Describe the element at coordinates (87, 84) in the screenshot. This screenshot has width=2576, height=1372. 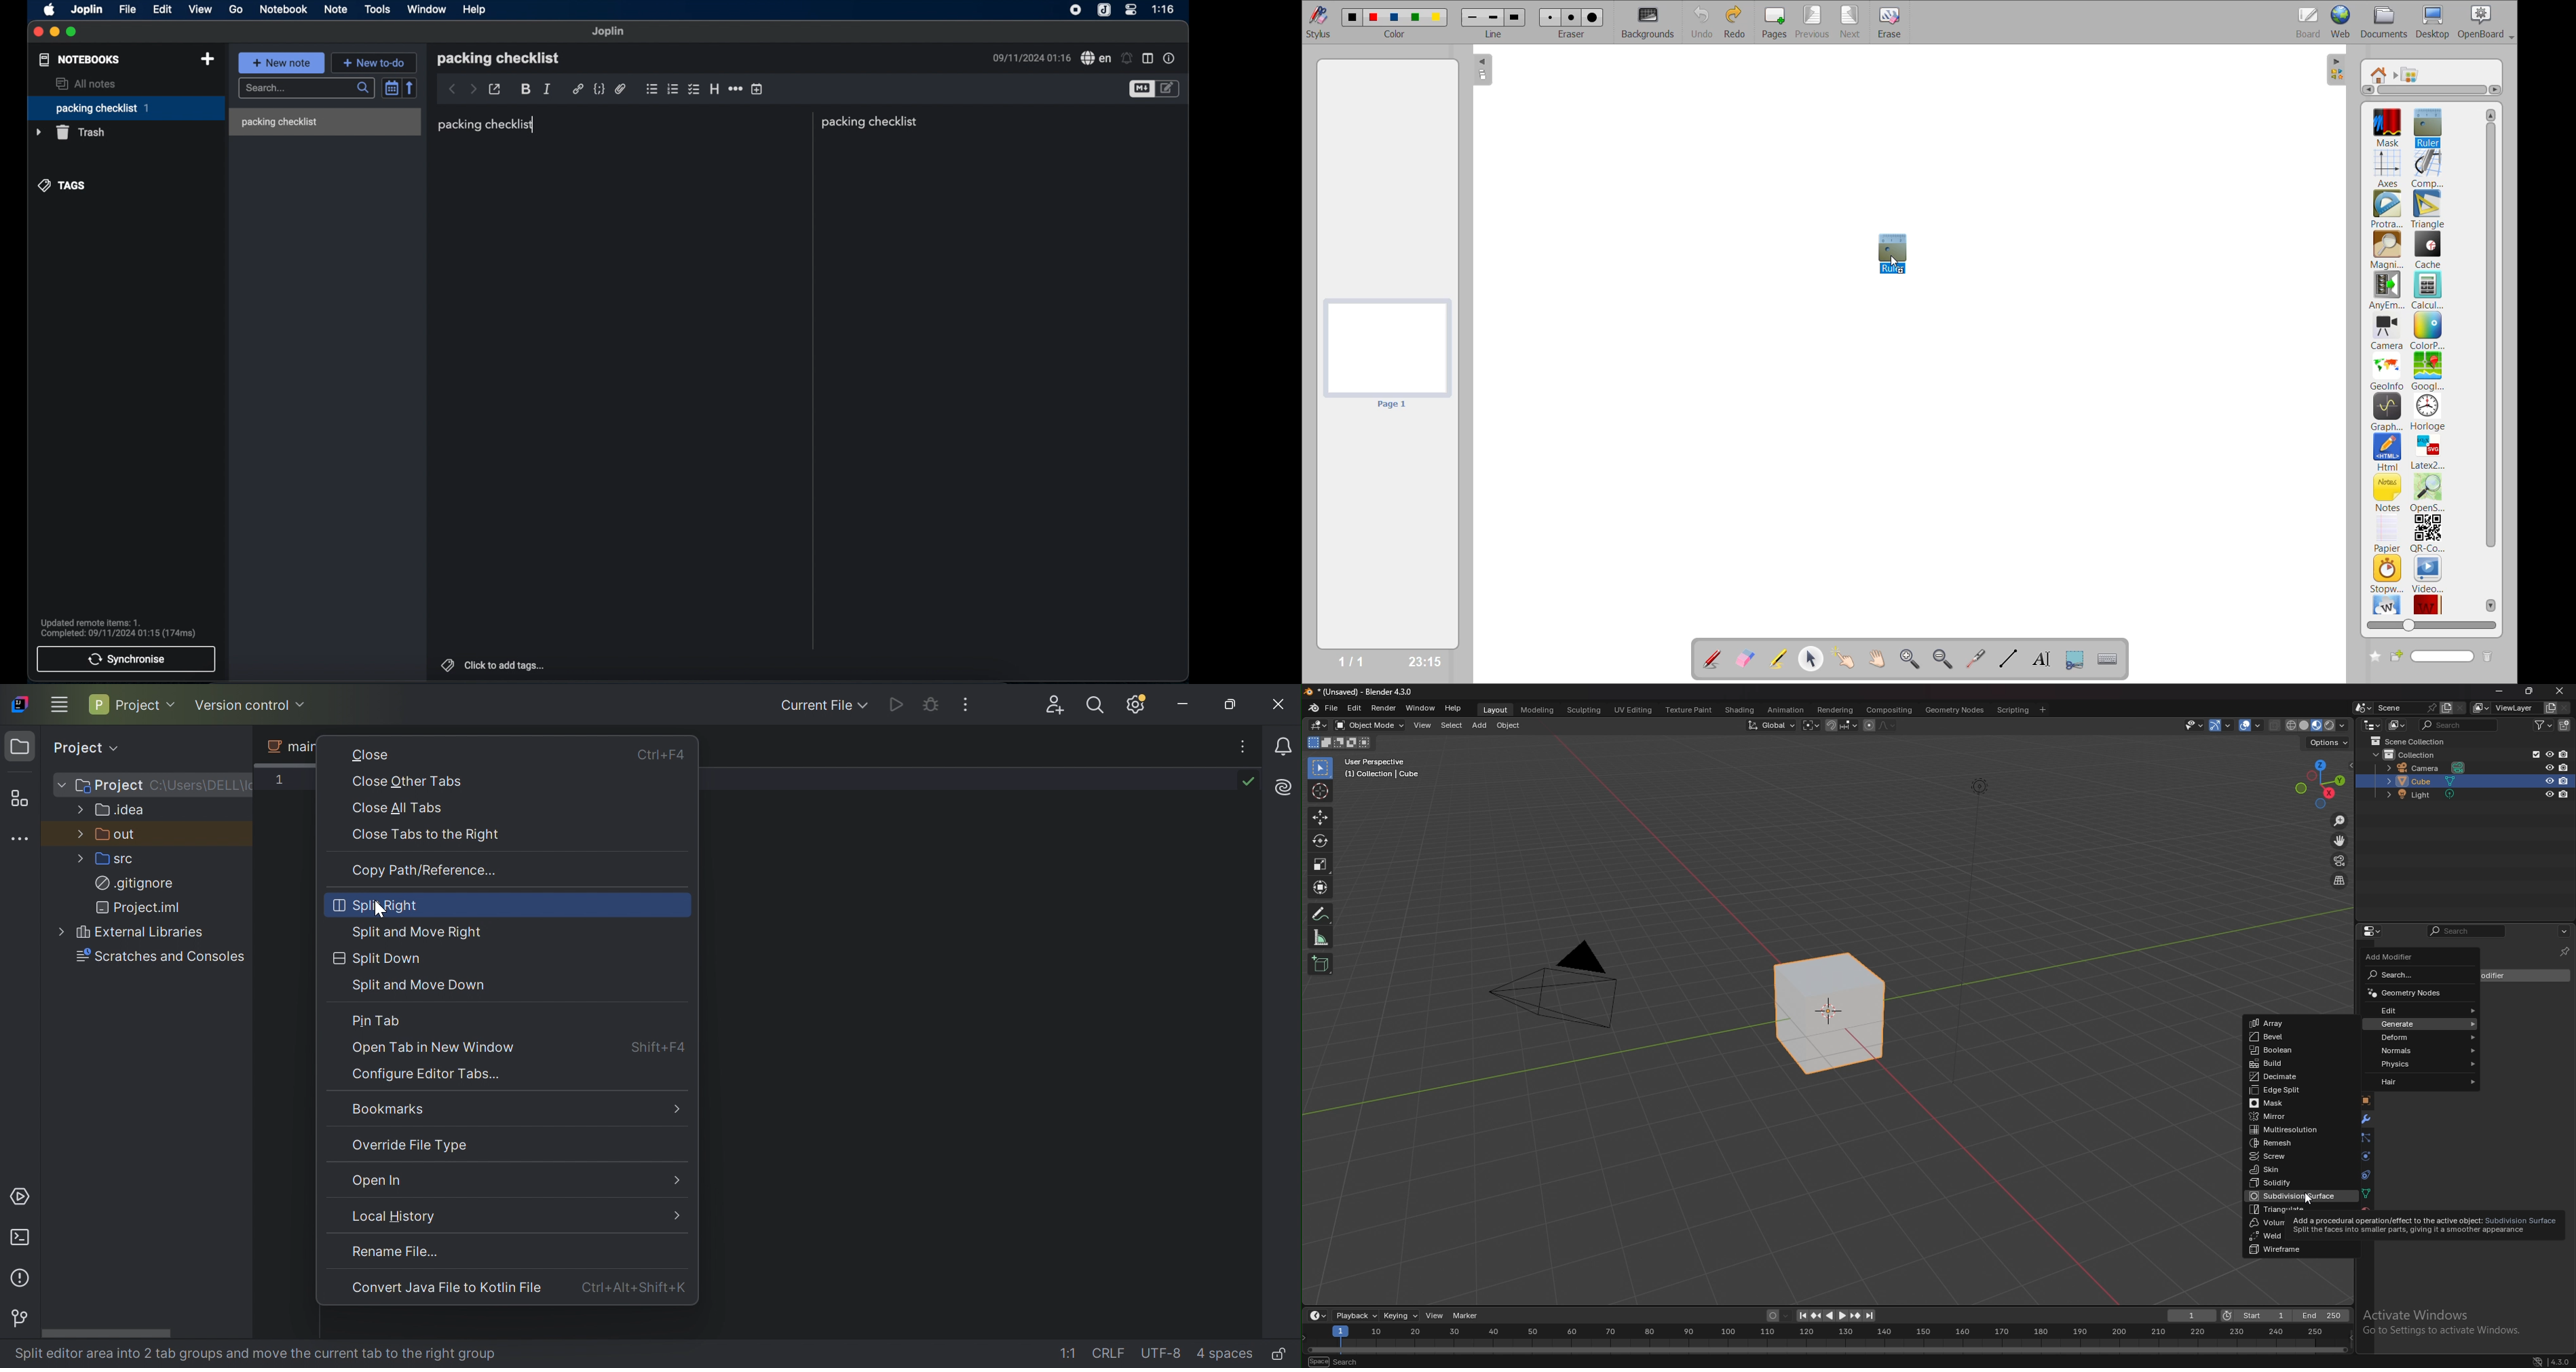
I see `all notes` at that location.